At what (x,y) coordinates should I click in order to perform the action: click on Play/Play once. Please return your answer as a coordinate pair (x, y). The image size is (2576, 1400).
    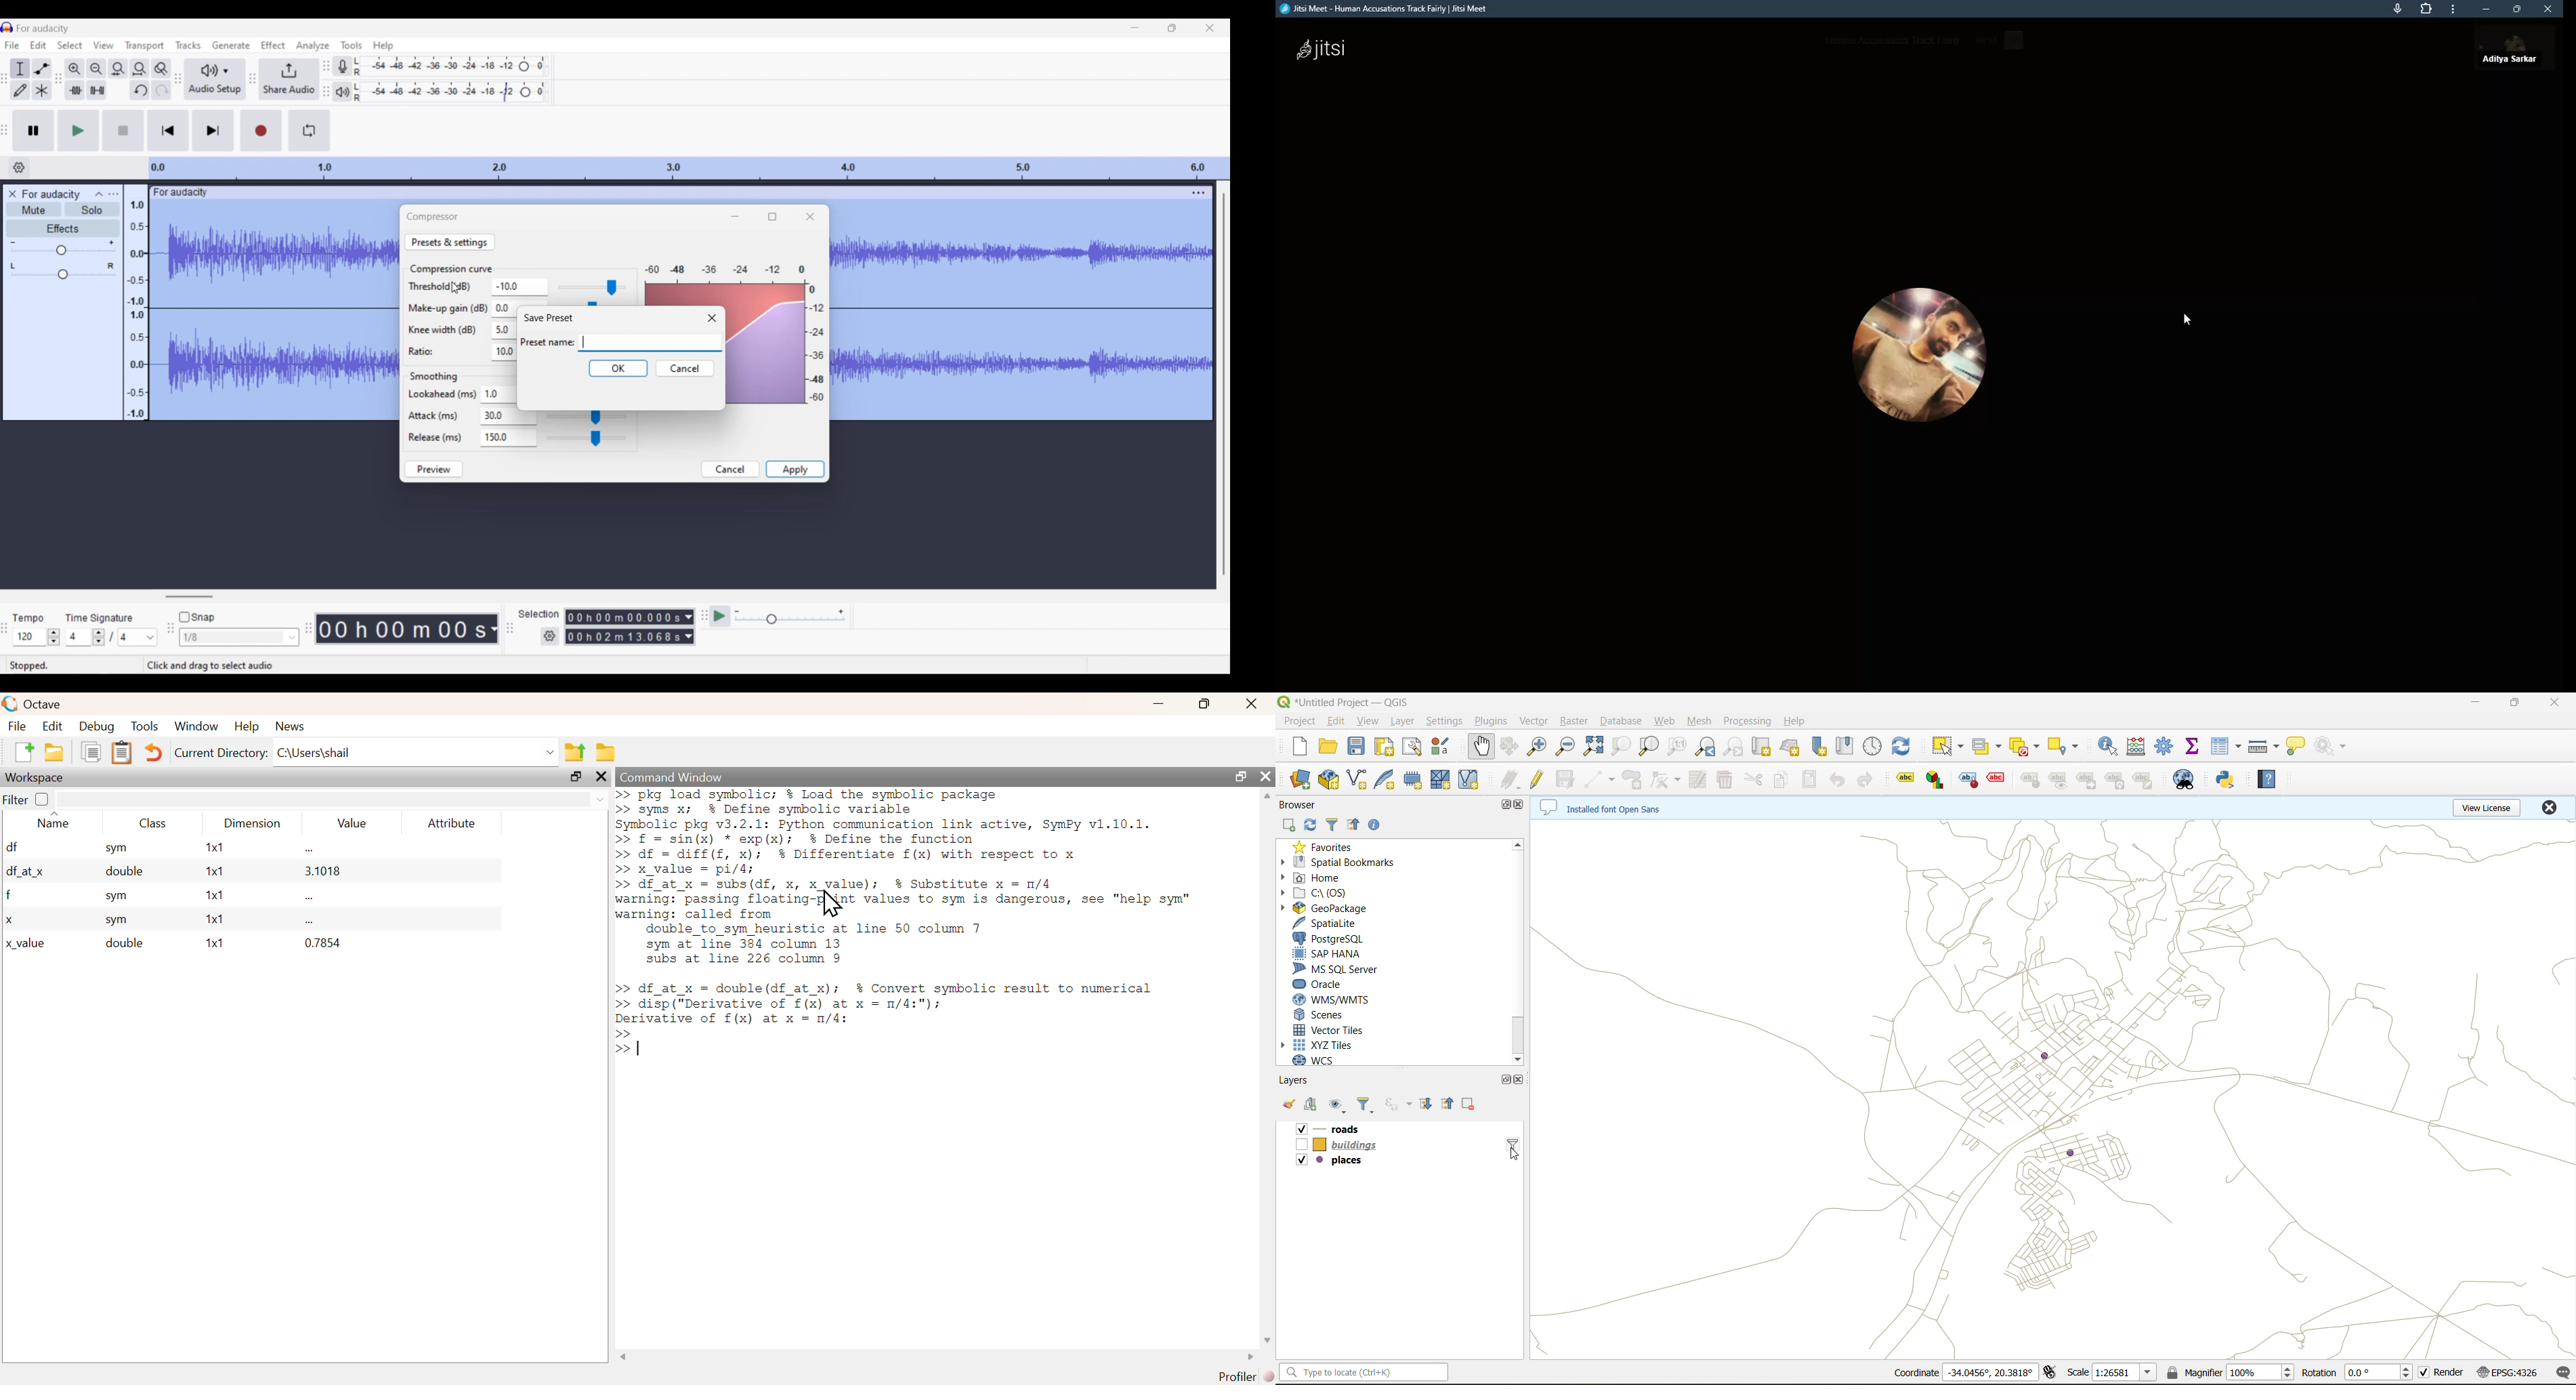
    Looking at the image, I should click on (78, 131).